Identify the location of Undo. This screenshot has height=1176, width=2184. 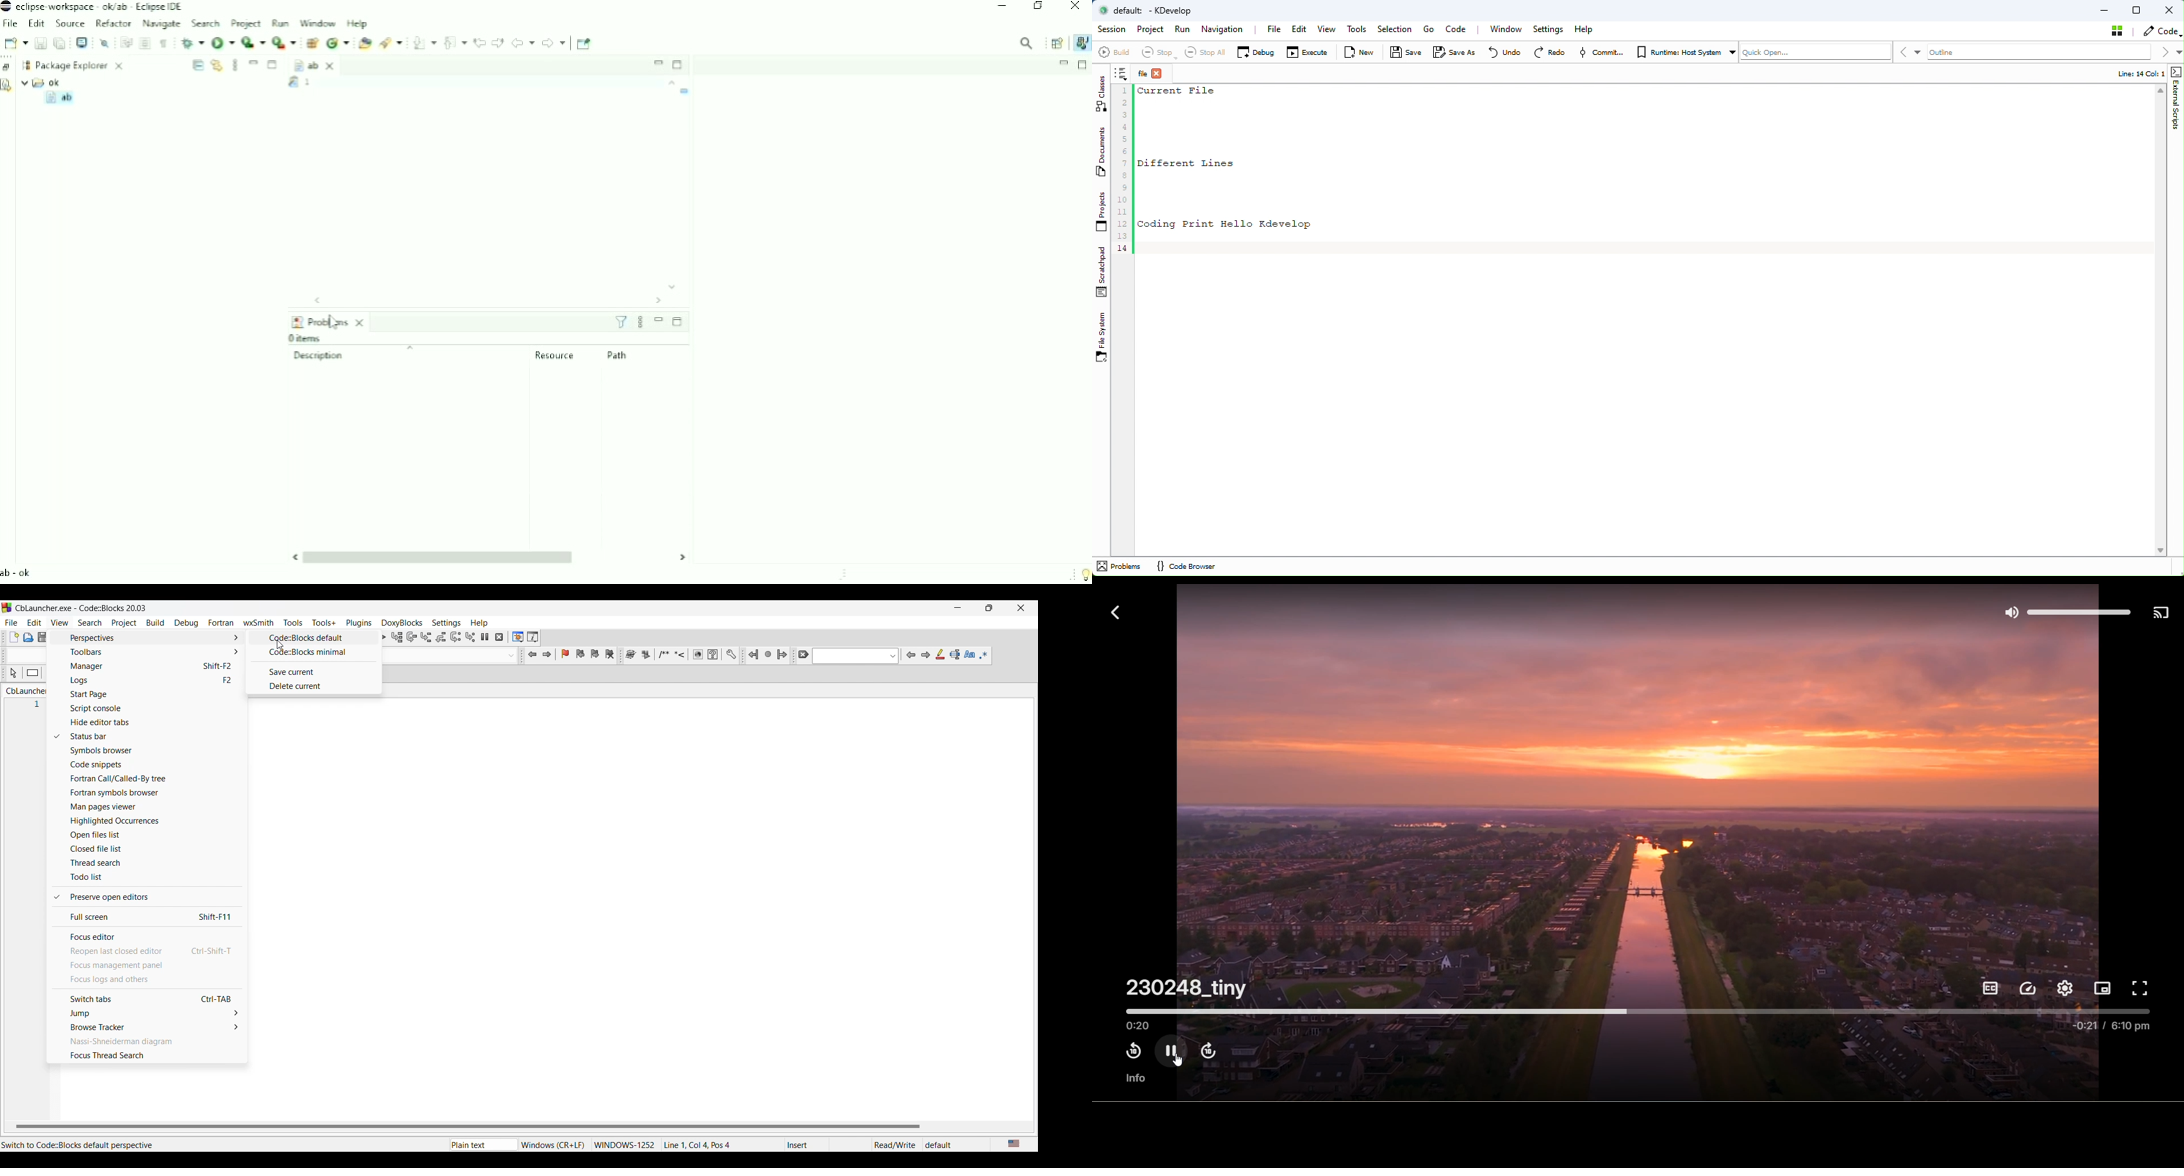
(1500, 52).